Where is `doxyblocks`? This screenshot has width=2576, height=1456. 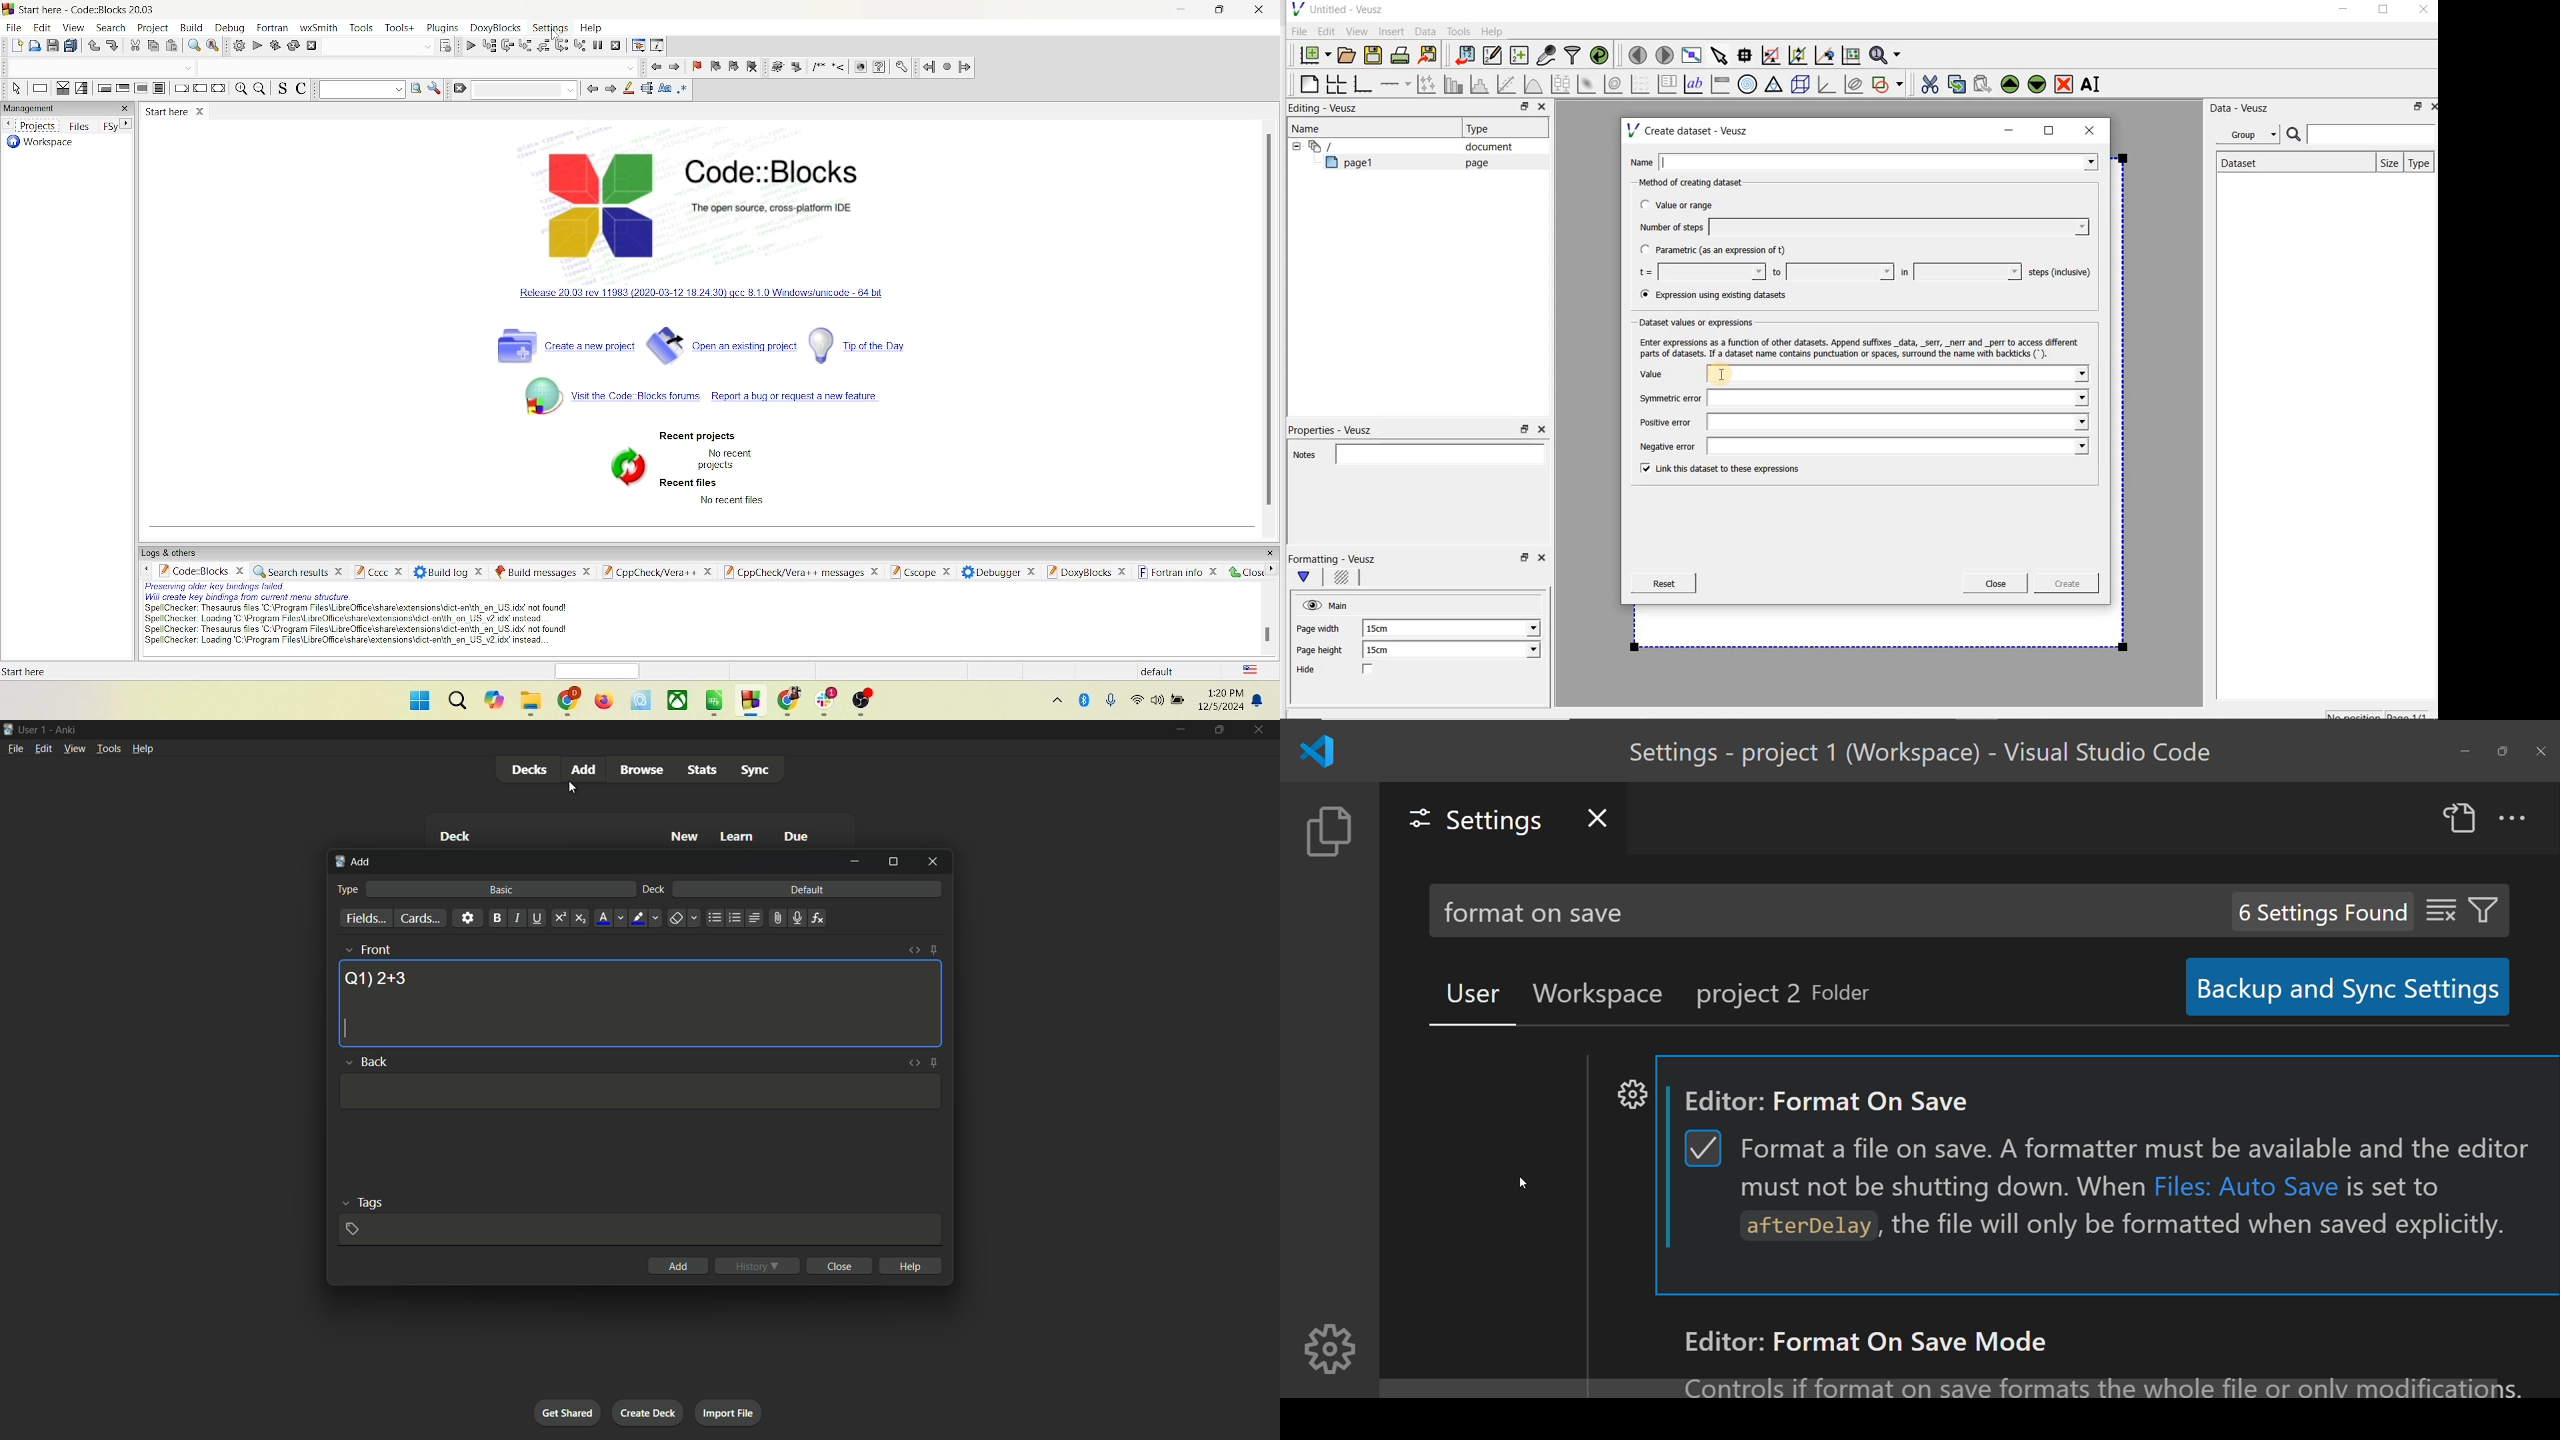 doxyblocks is located at coordinates (1085, 570).